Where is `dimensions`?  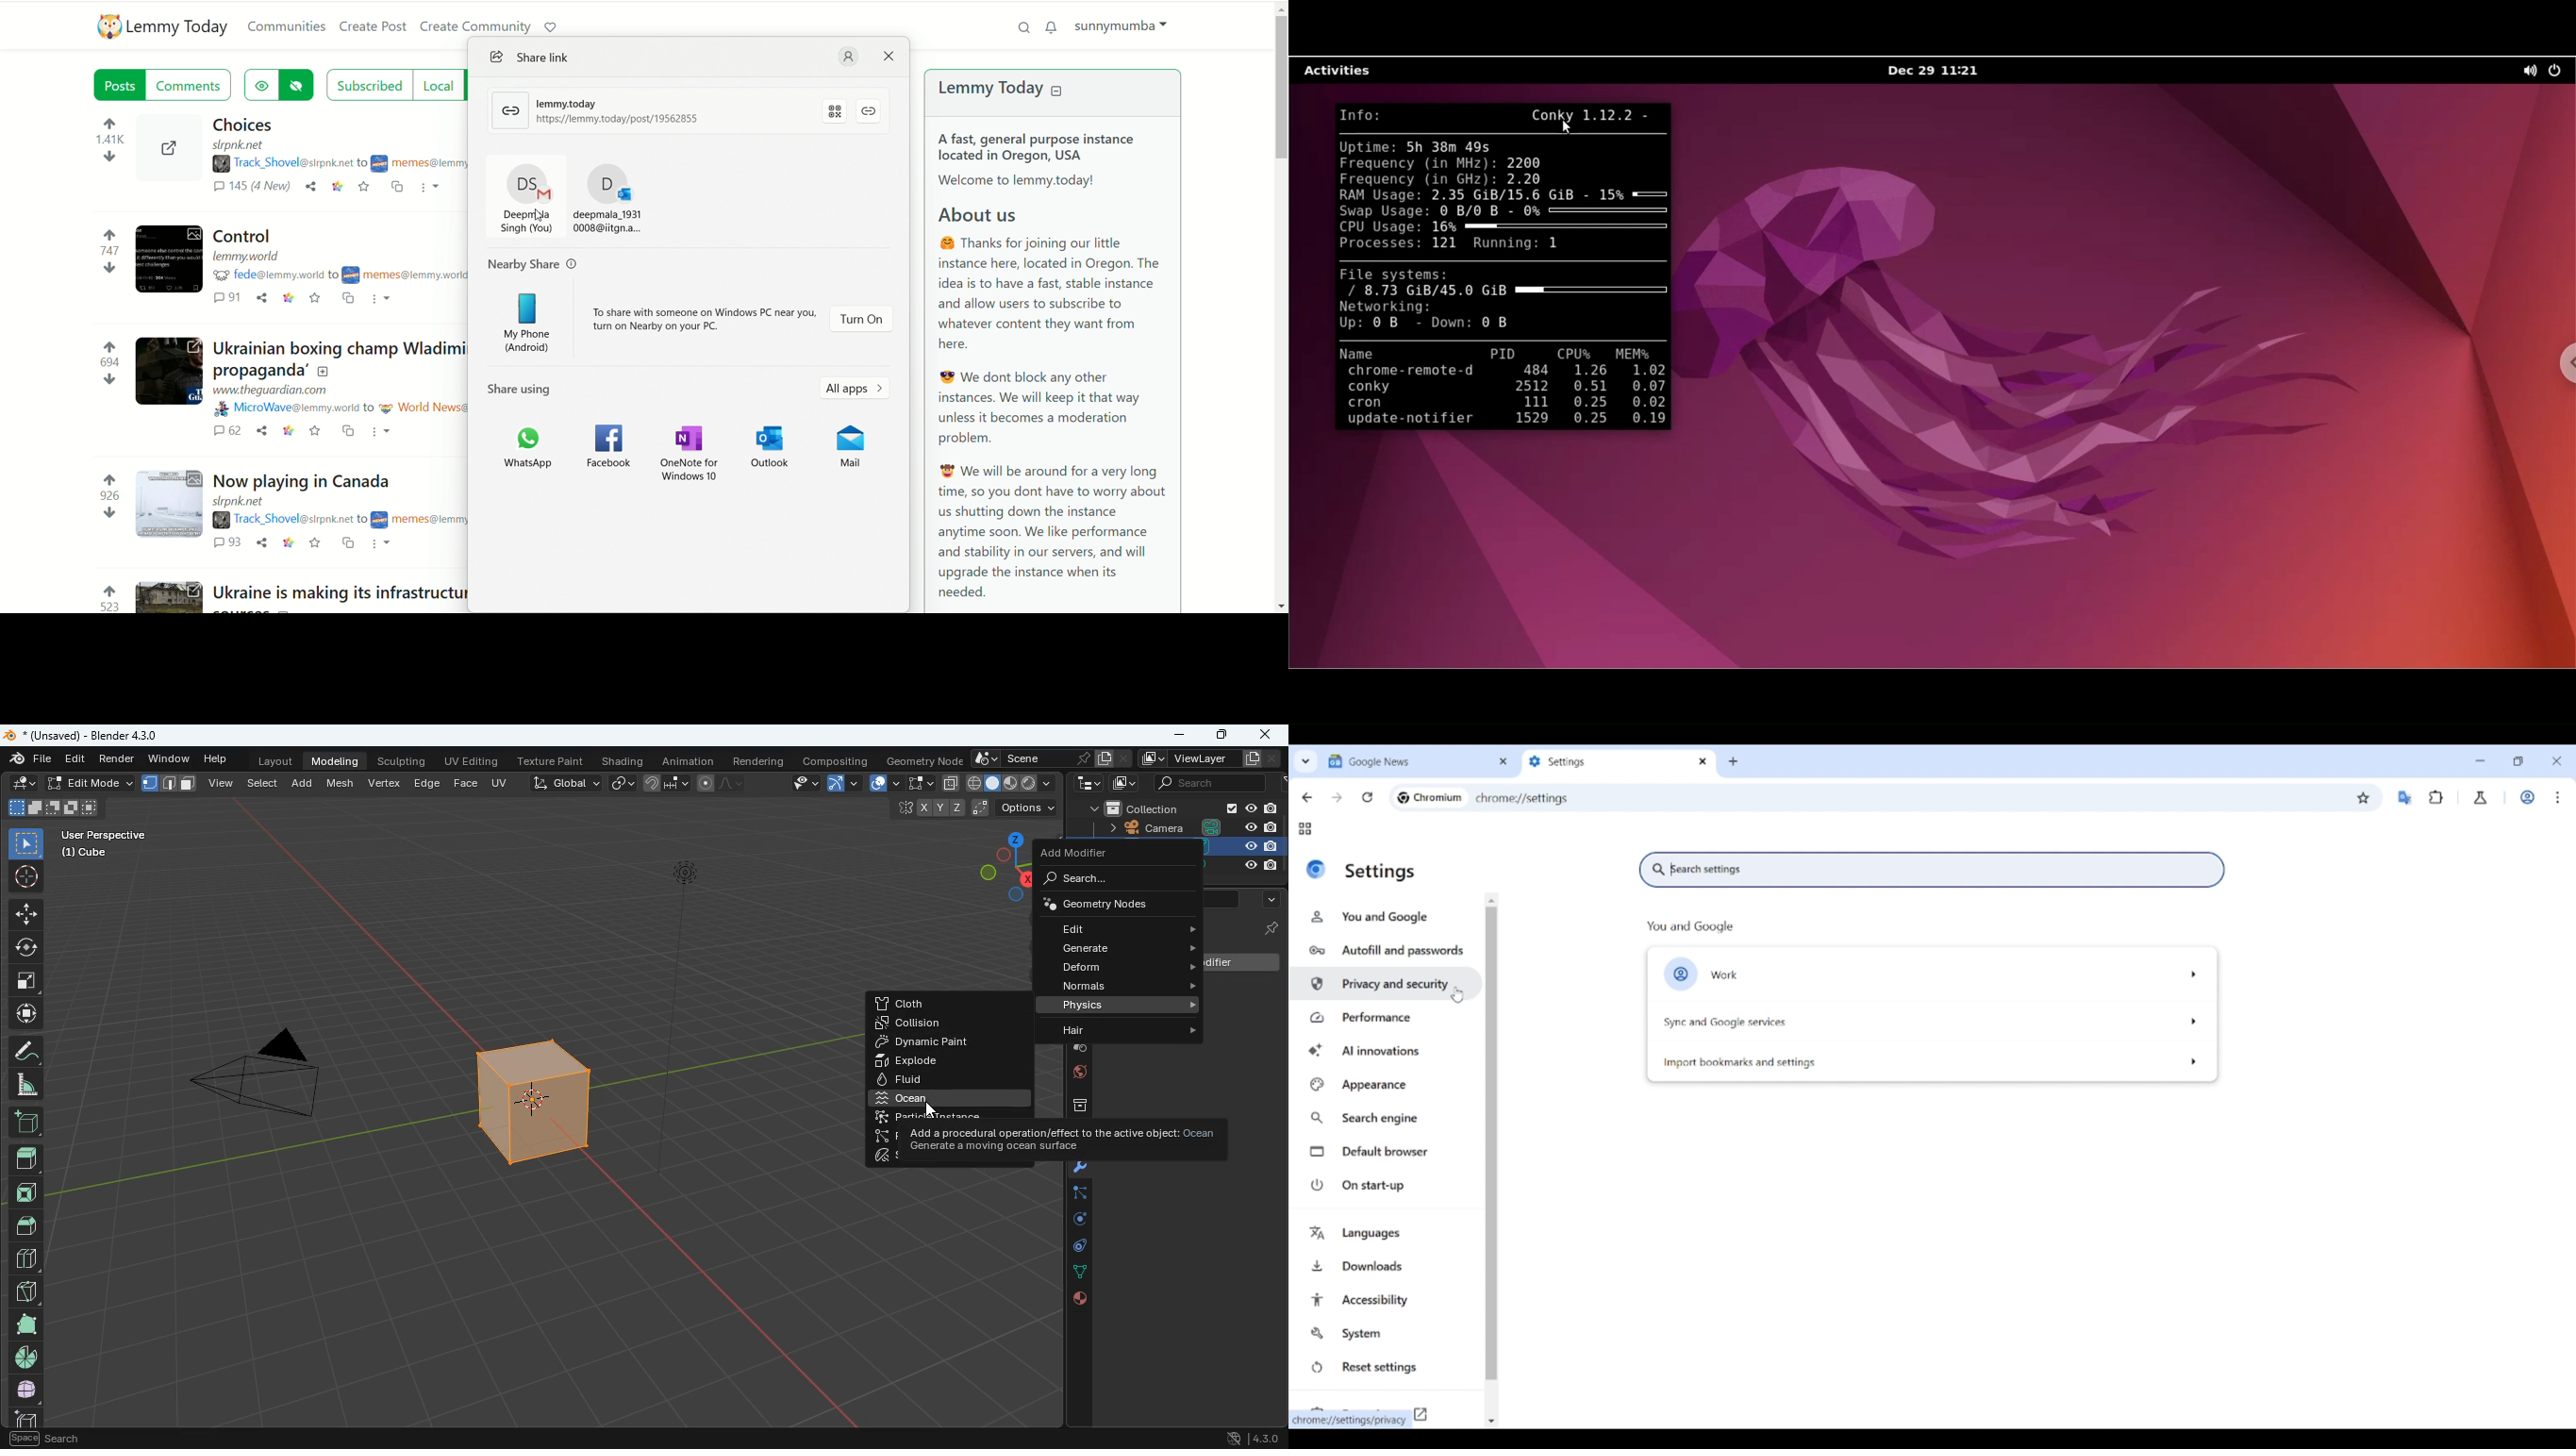 dimensions is located at coordinates (1005, 865).